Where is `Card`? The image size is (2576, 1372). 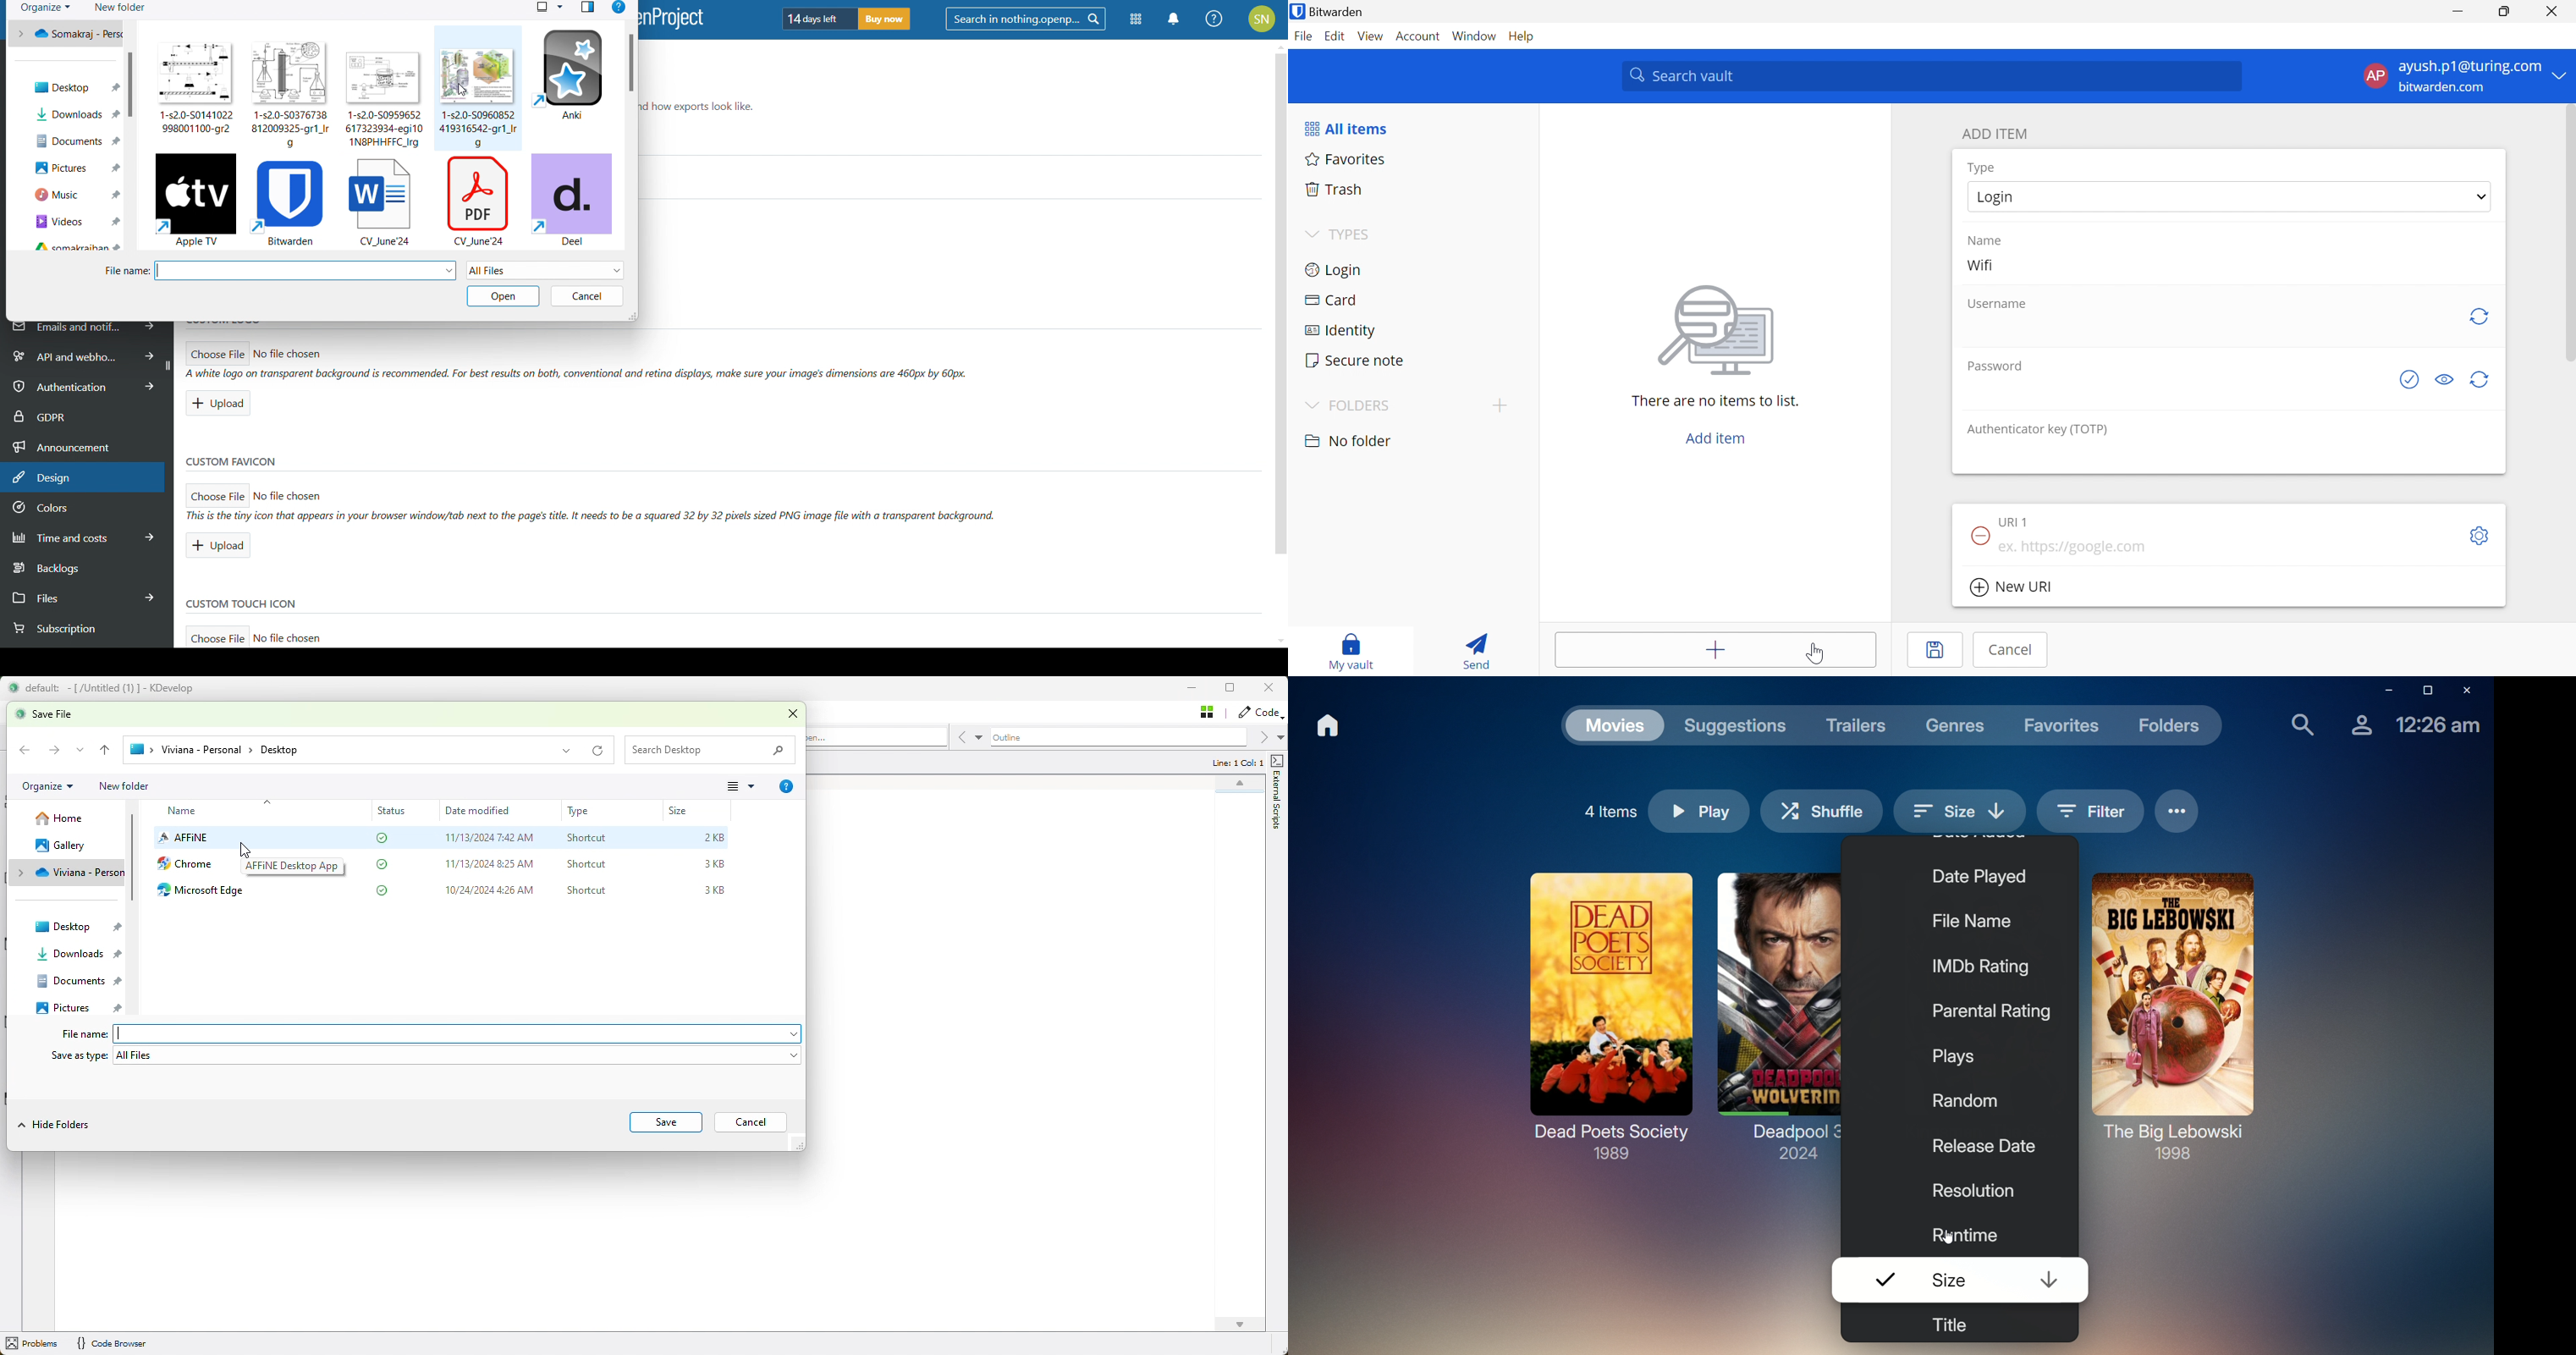
Card is located at coordinates (1330, 300).